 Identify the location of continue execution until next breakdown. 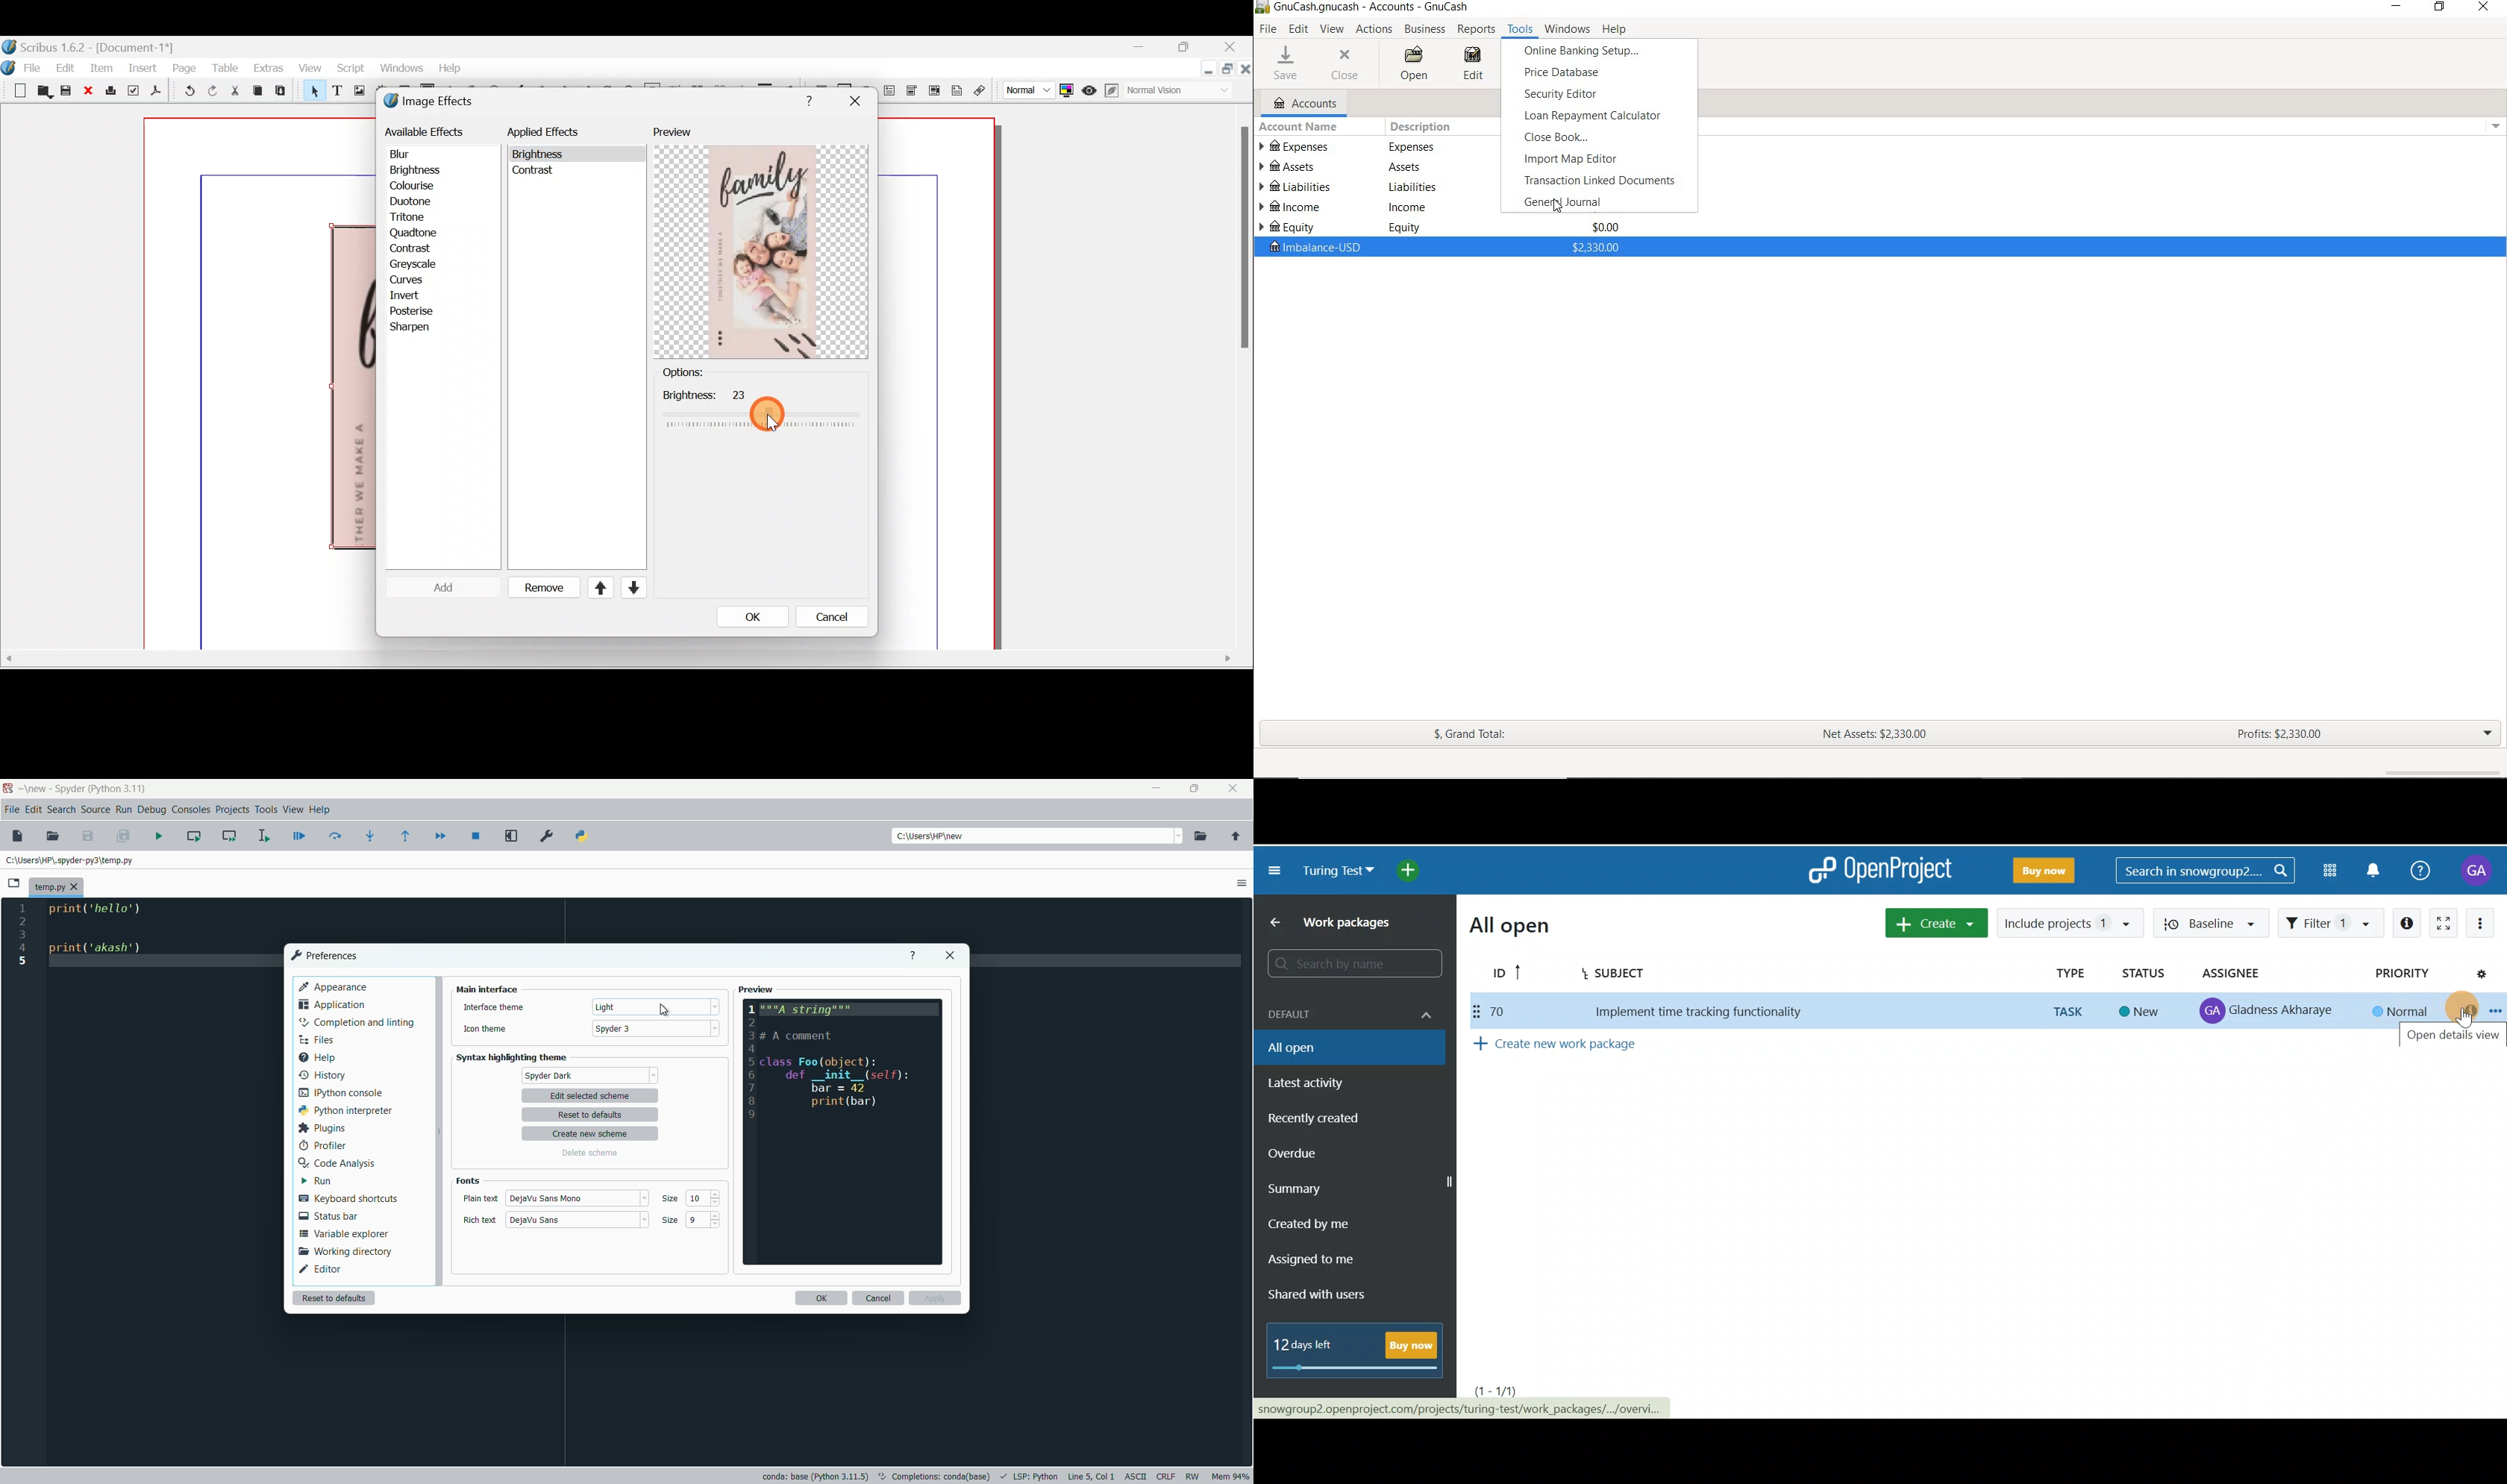
(440, 836).